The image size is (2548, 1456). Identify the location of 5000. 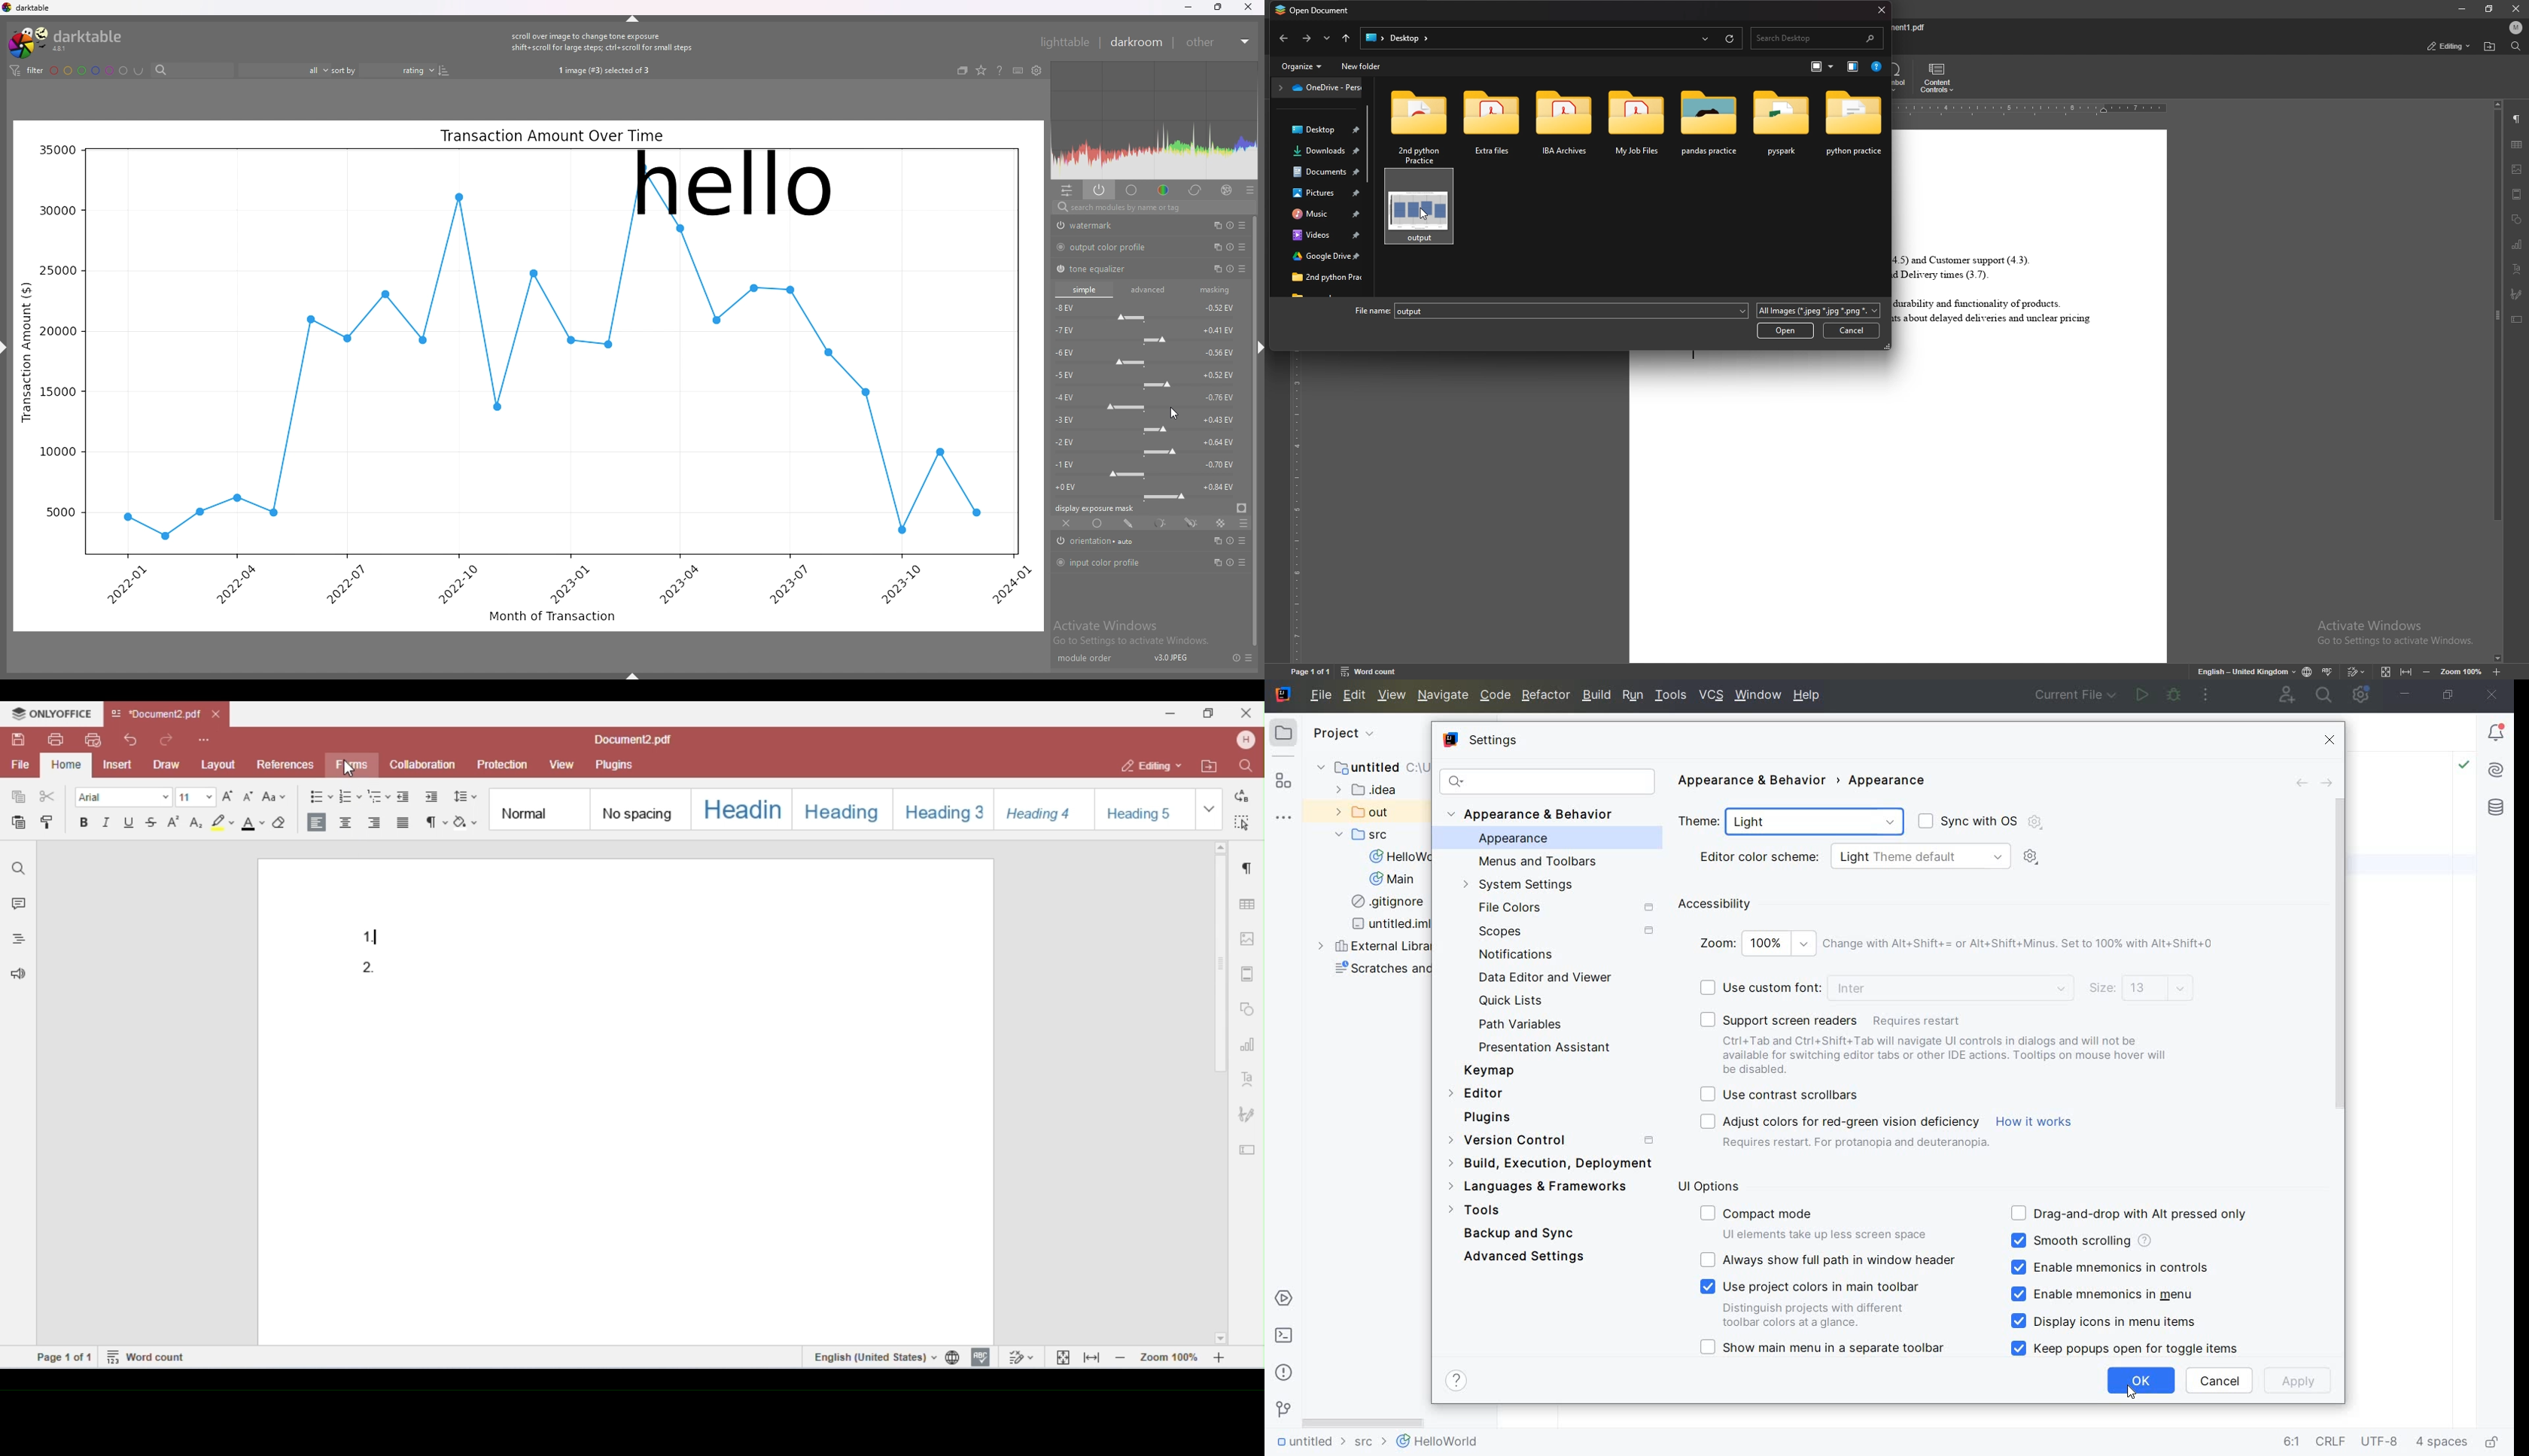
(59, 512).